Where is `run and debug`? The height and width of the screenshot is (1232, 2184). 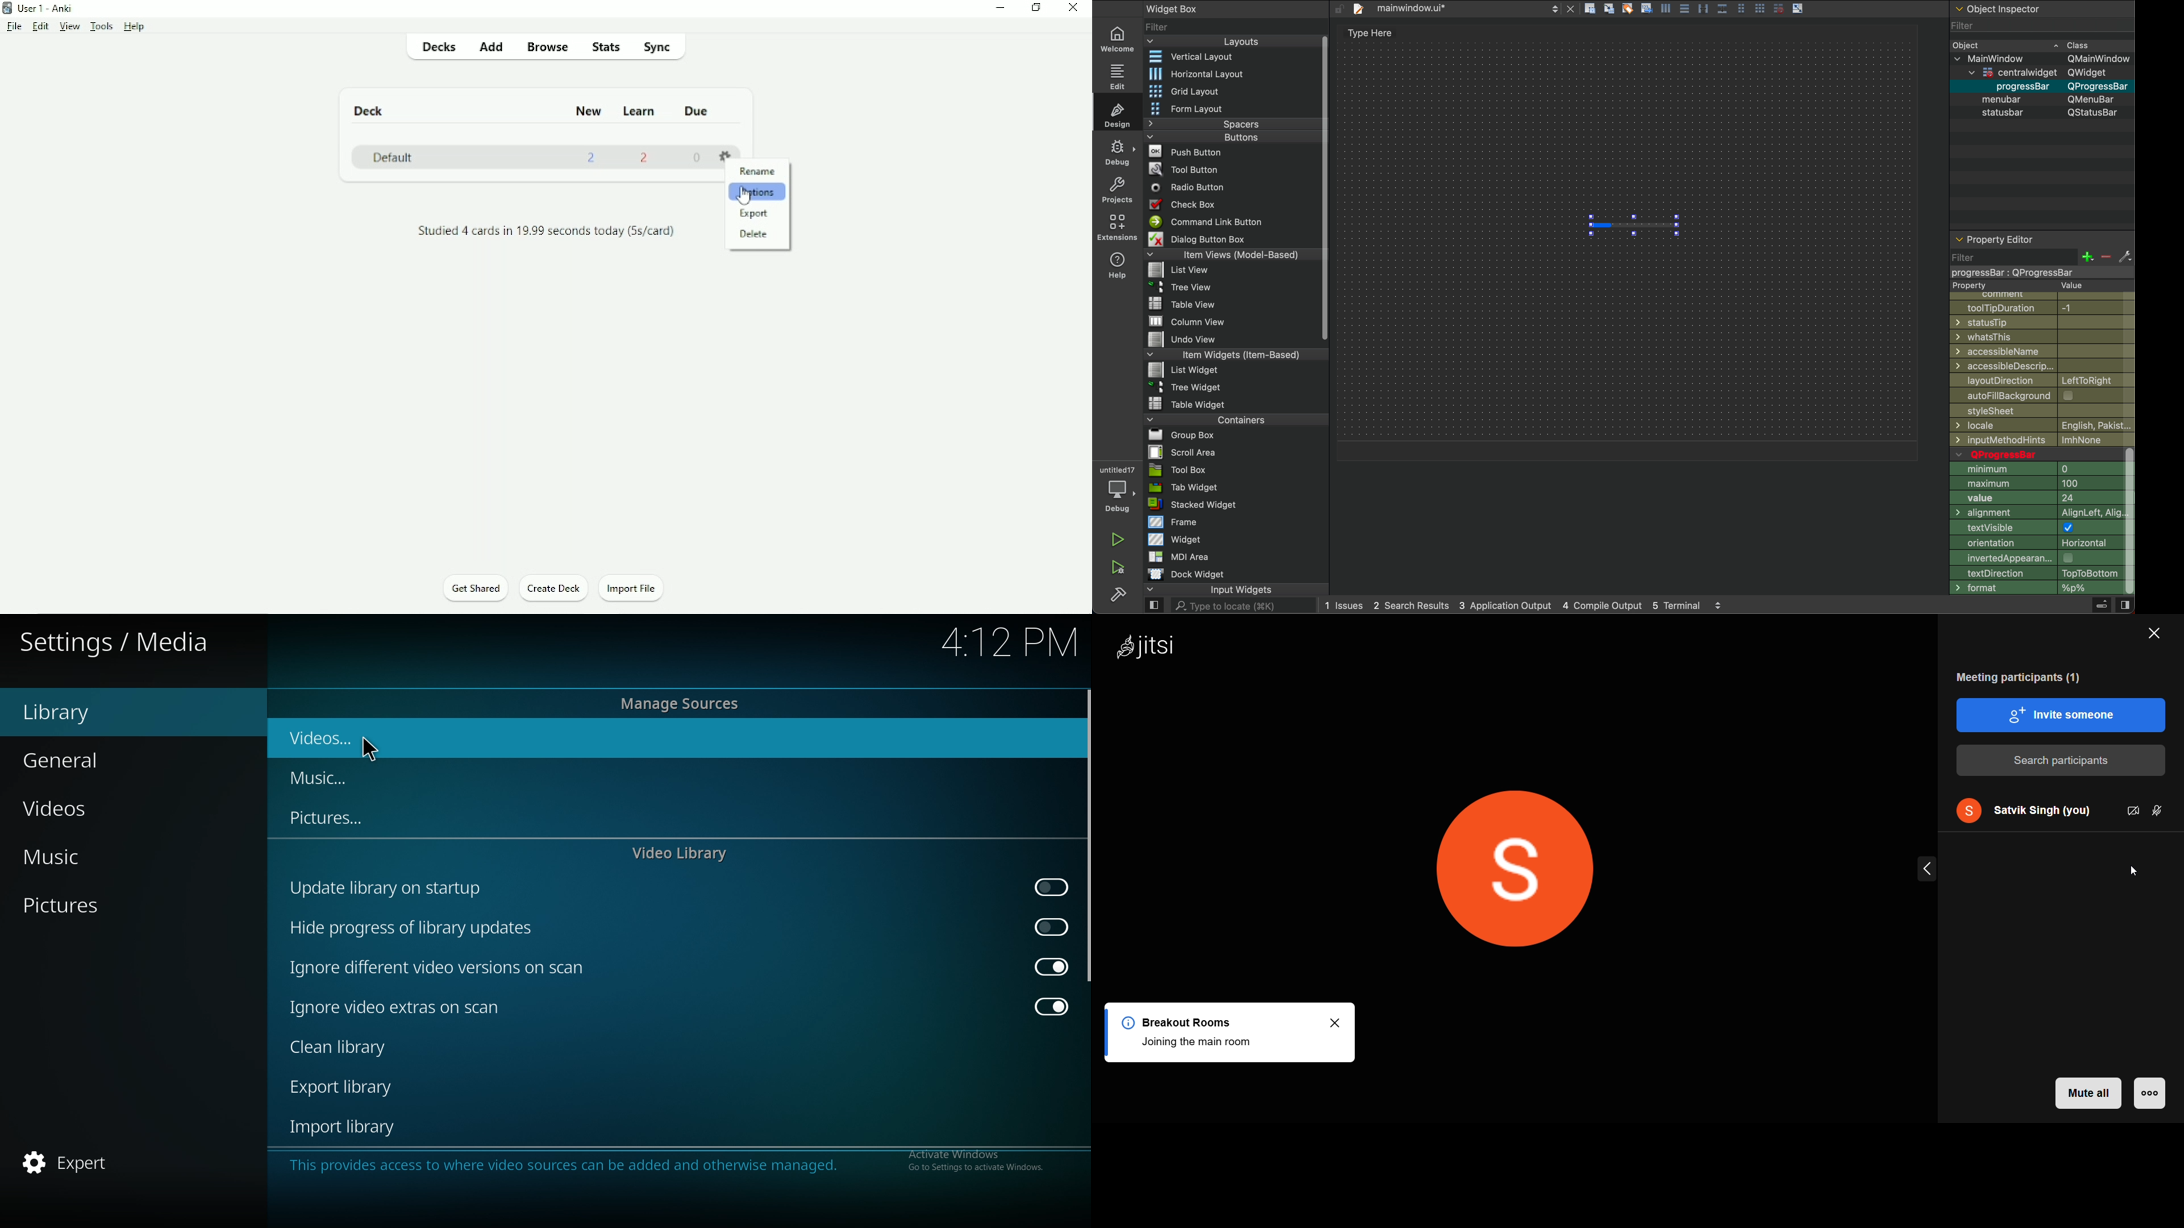
run and debug is located at coordinates (1119, 567).